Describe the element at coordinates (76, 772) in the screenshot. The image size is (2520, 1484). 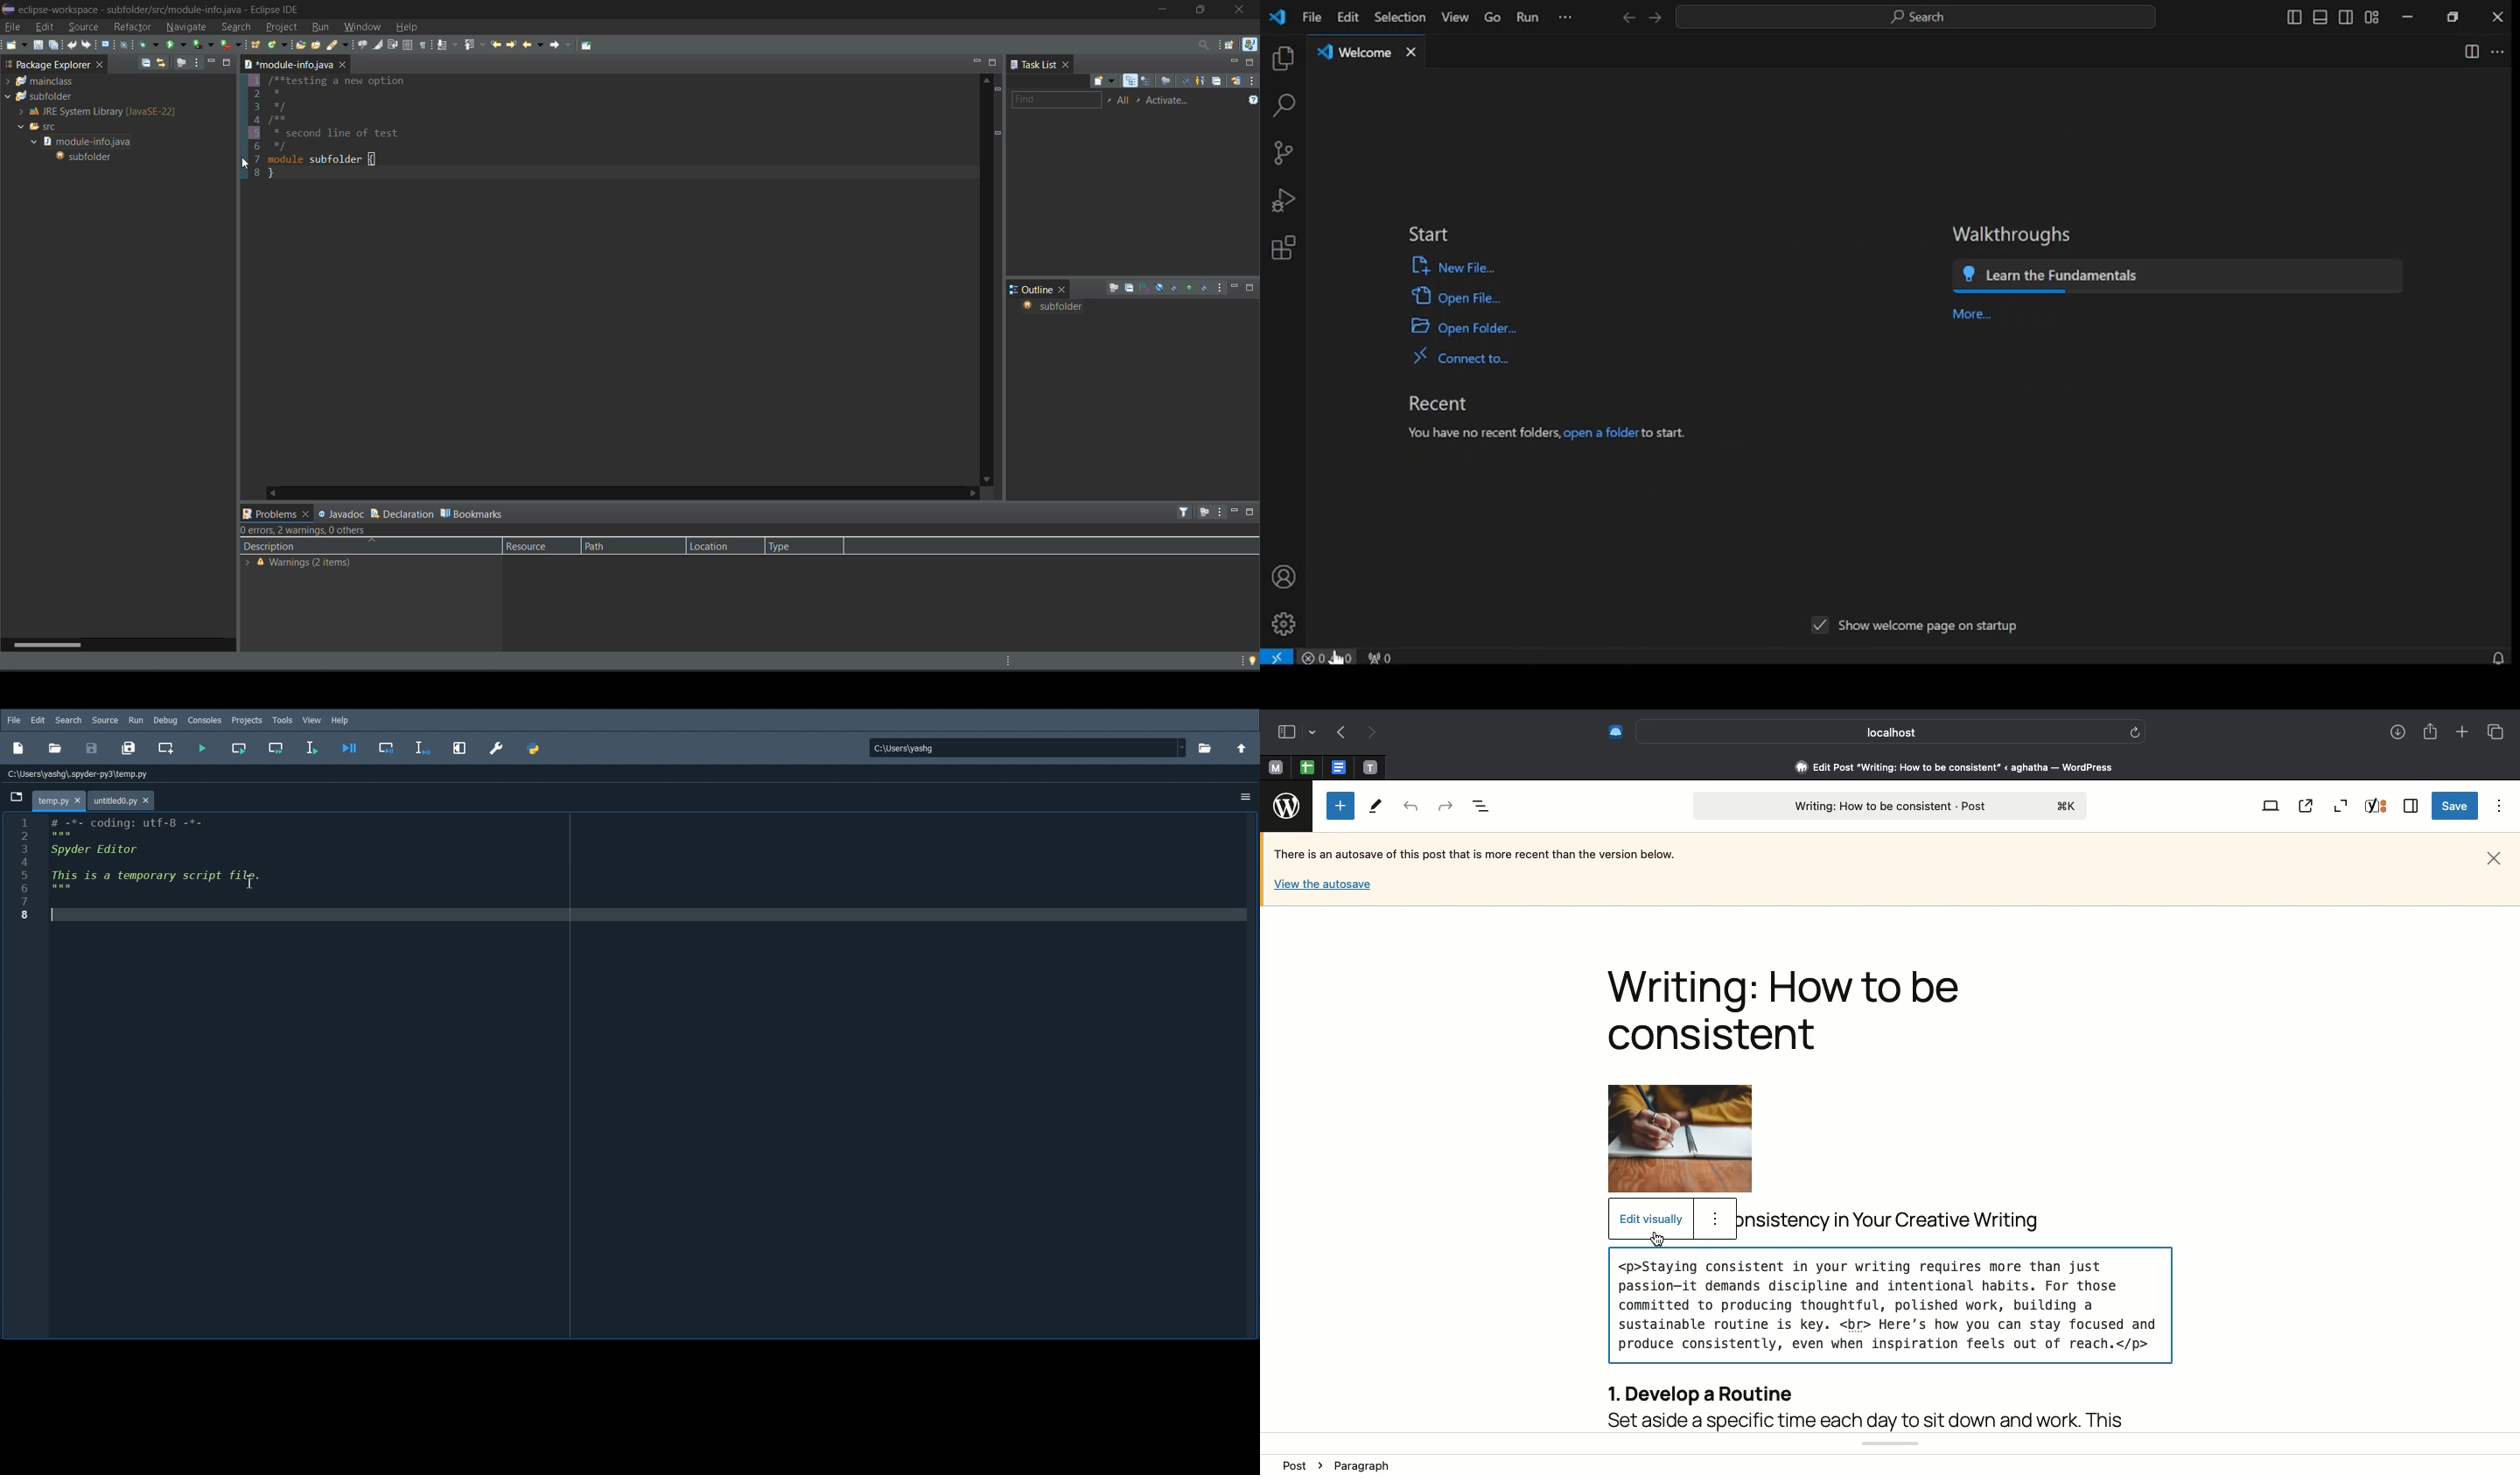
I see `C:\Users\yashg\untitiedo.py` at that location.